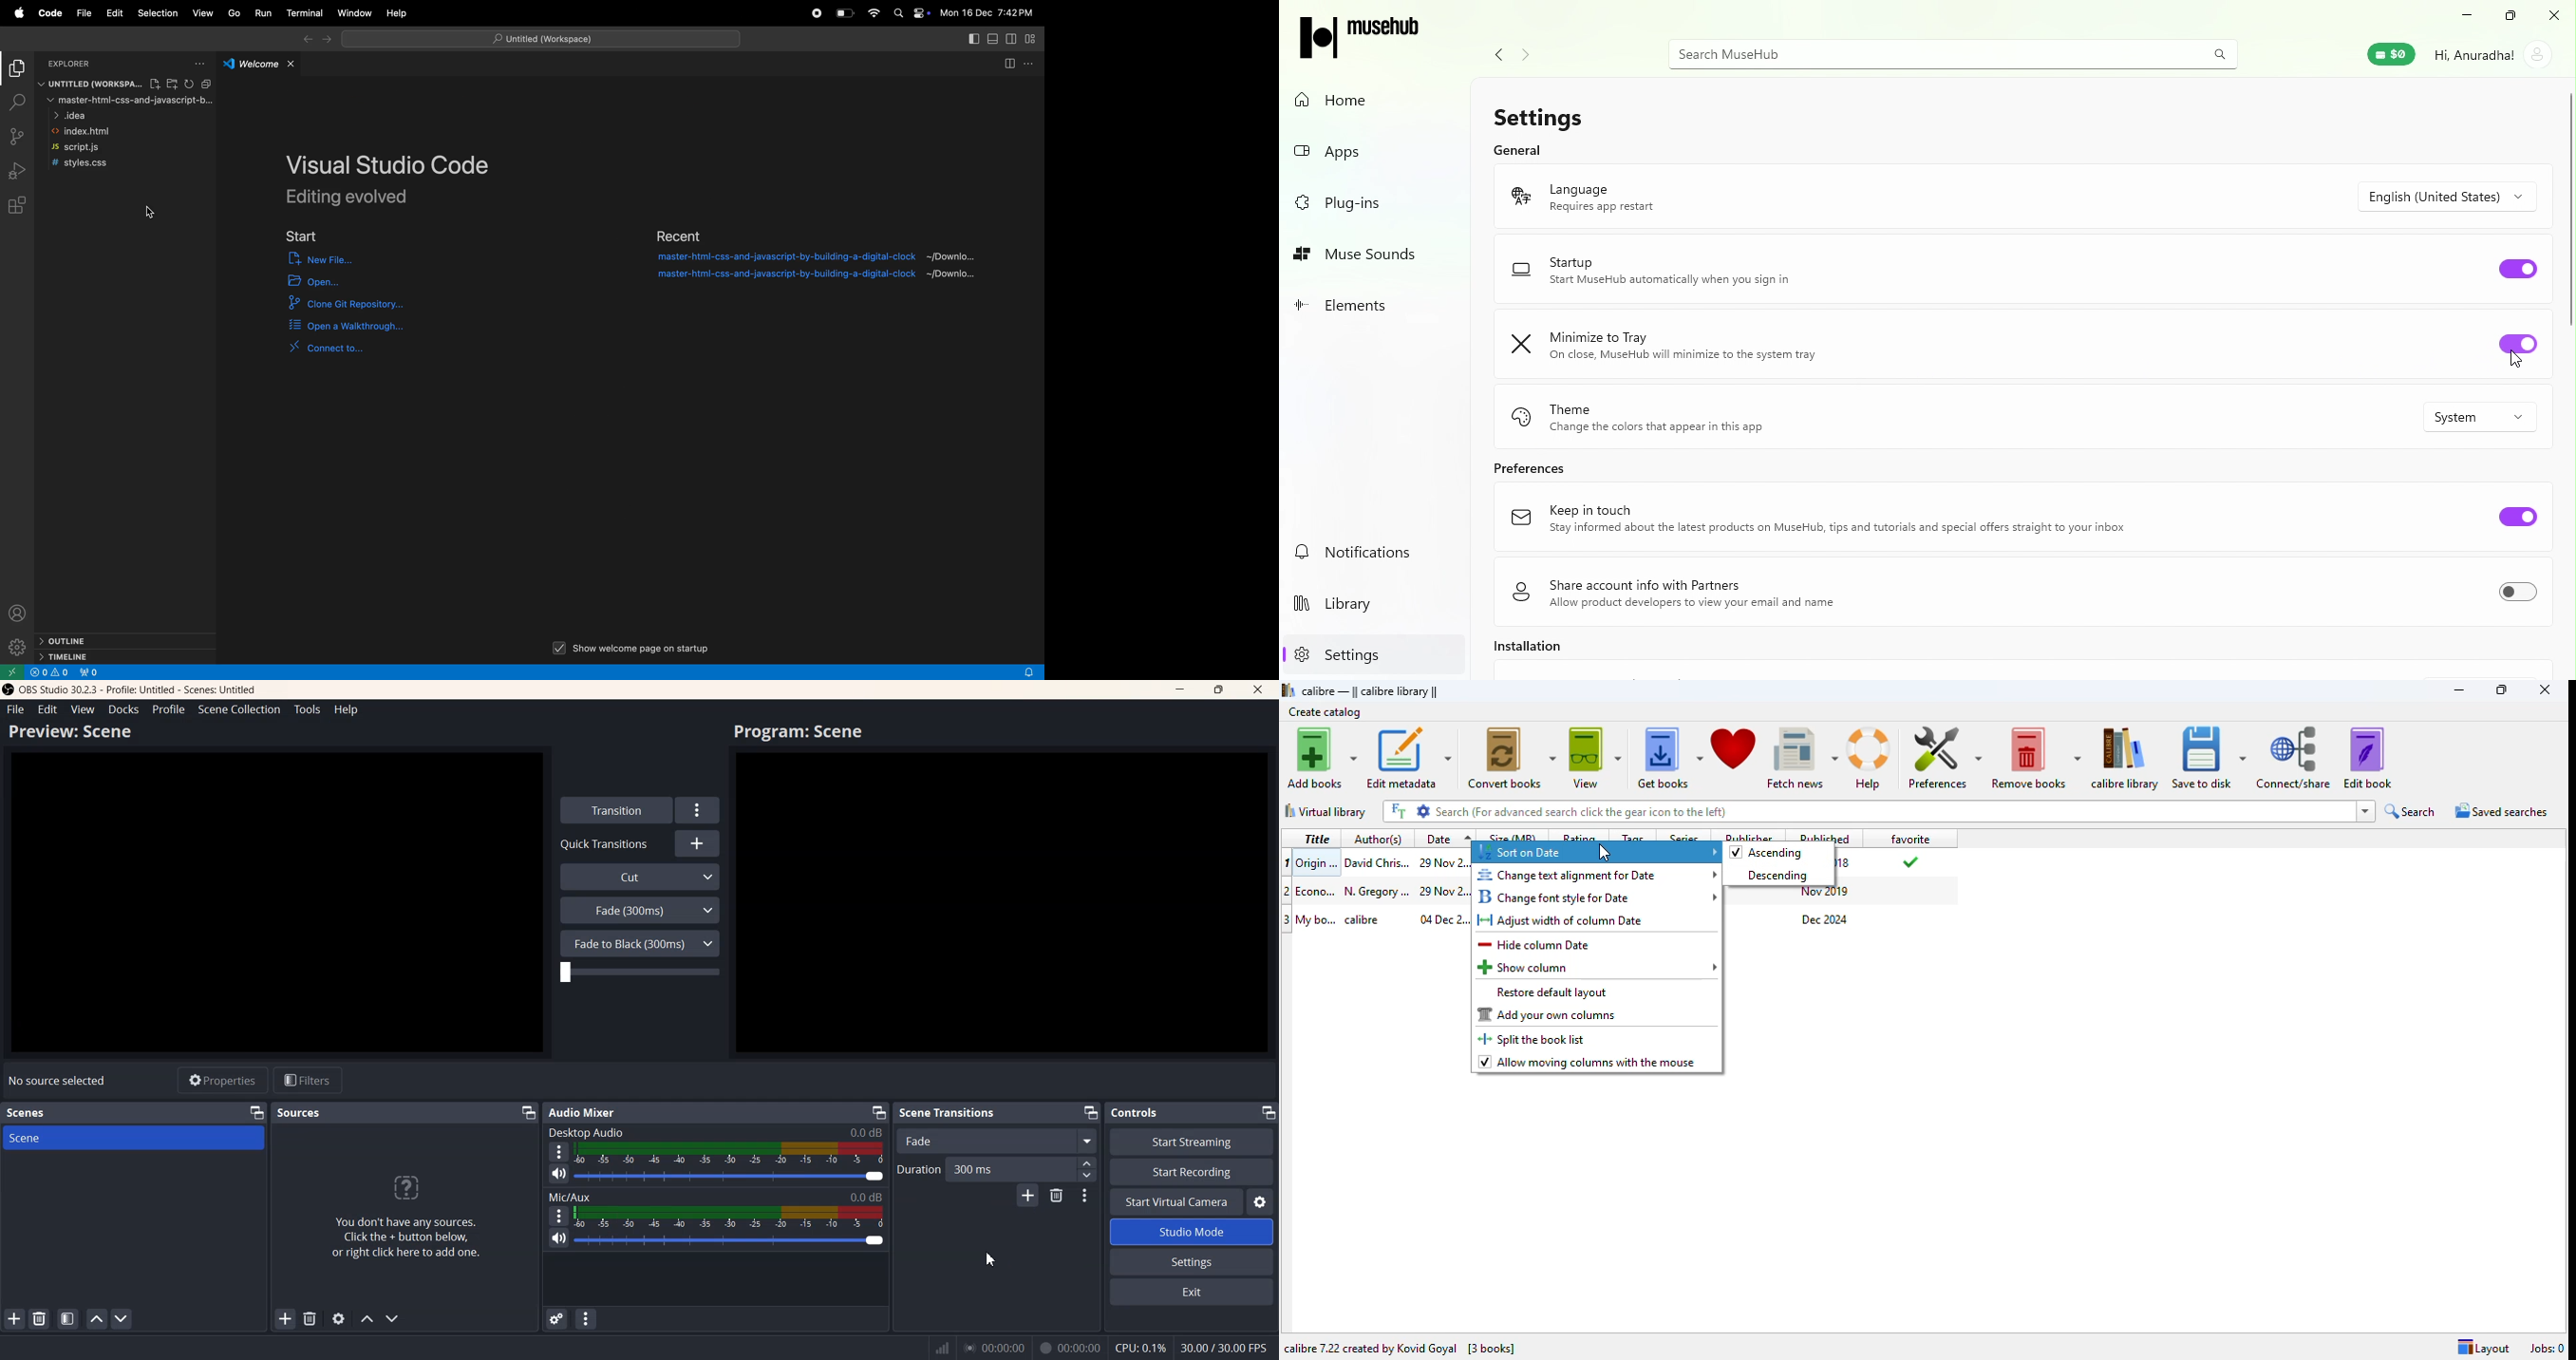 Image resolution: width=2576 pixels, height=1372 pixels. What do you see at coordinates (637, 943) in the screenshot?
I see `Fade to Black (300ms)` at bounding box center [637, 943].